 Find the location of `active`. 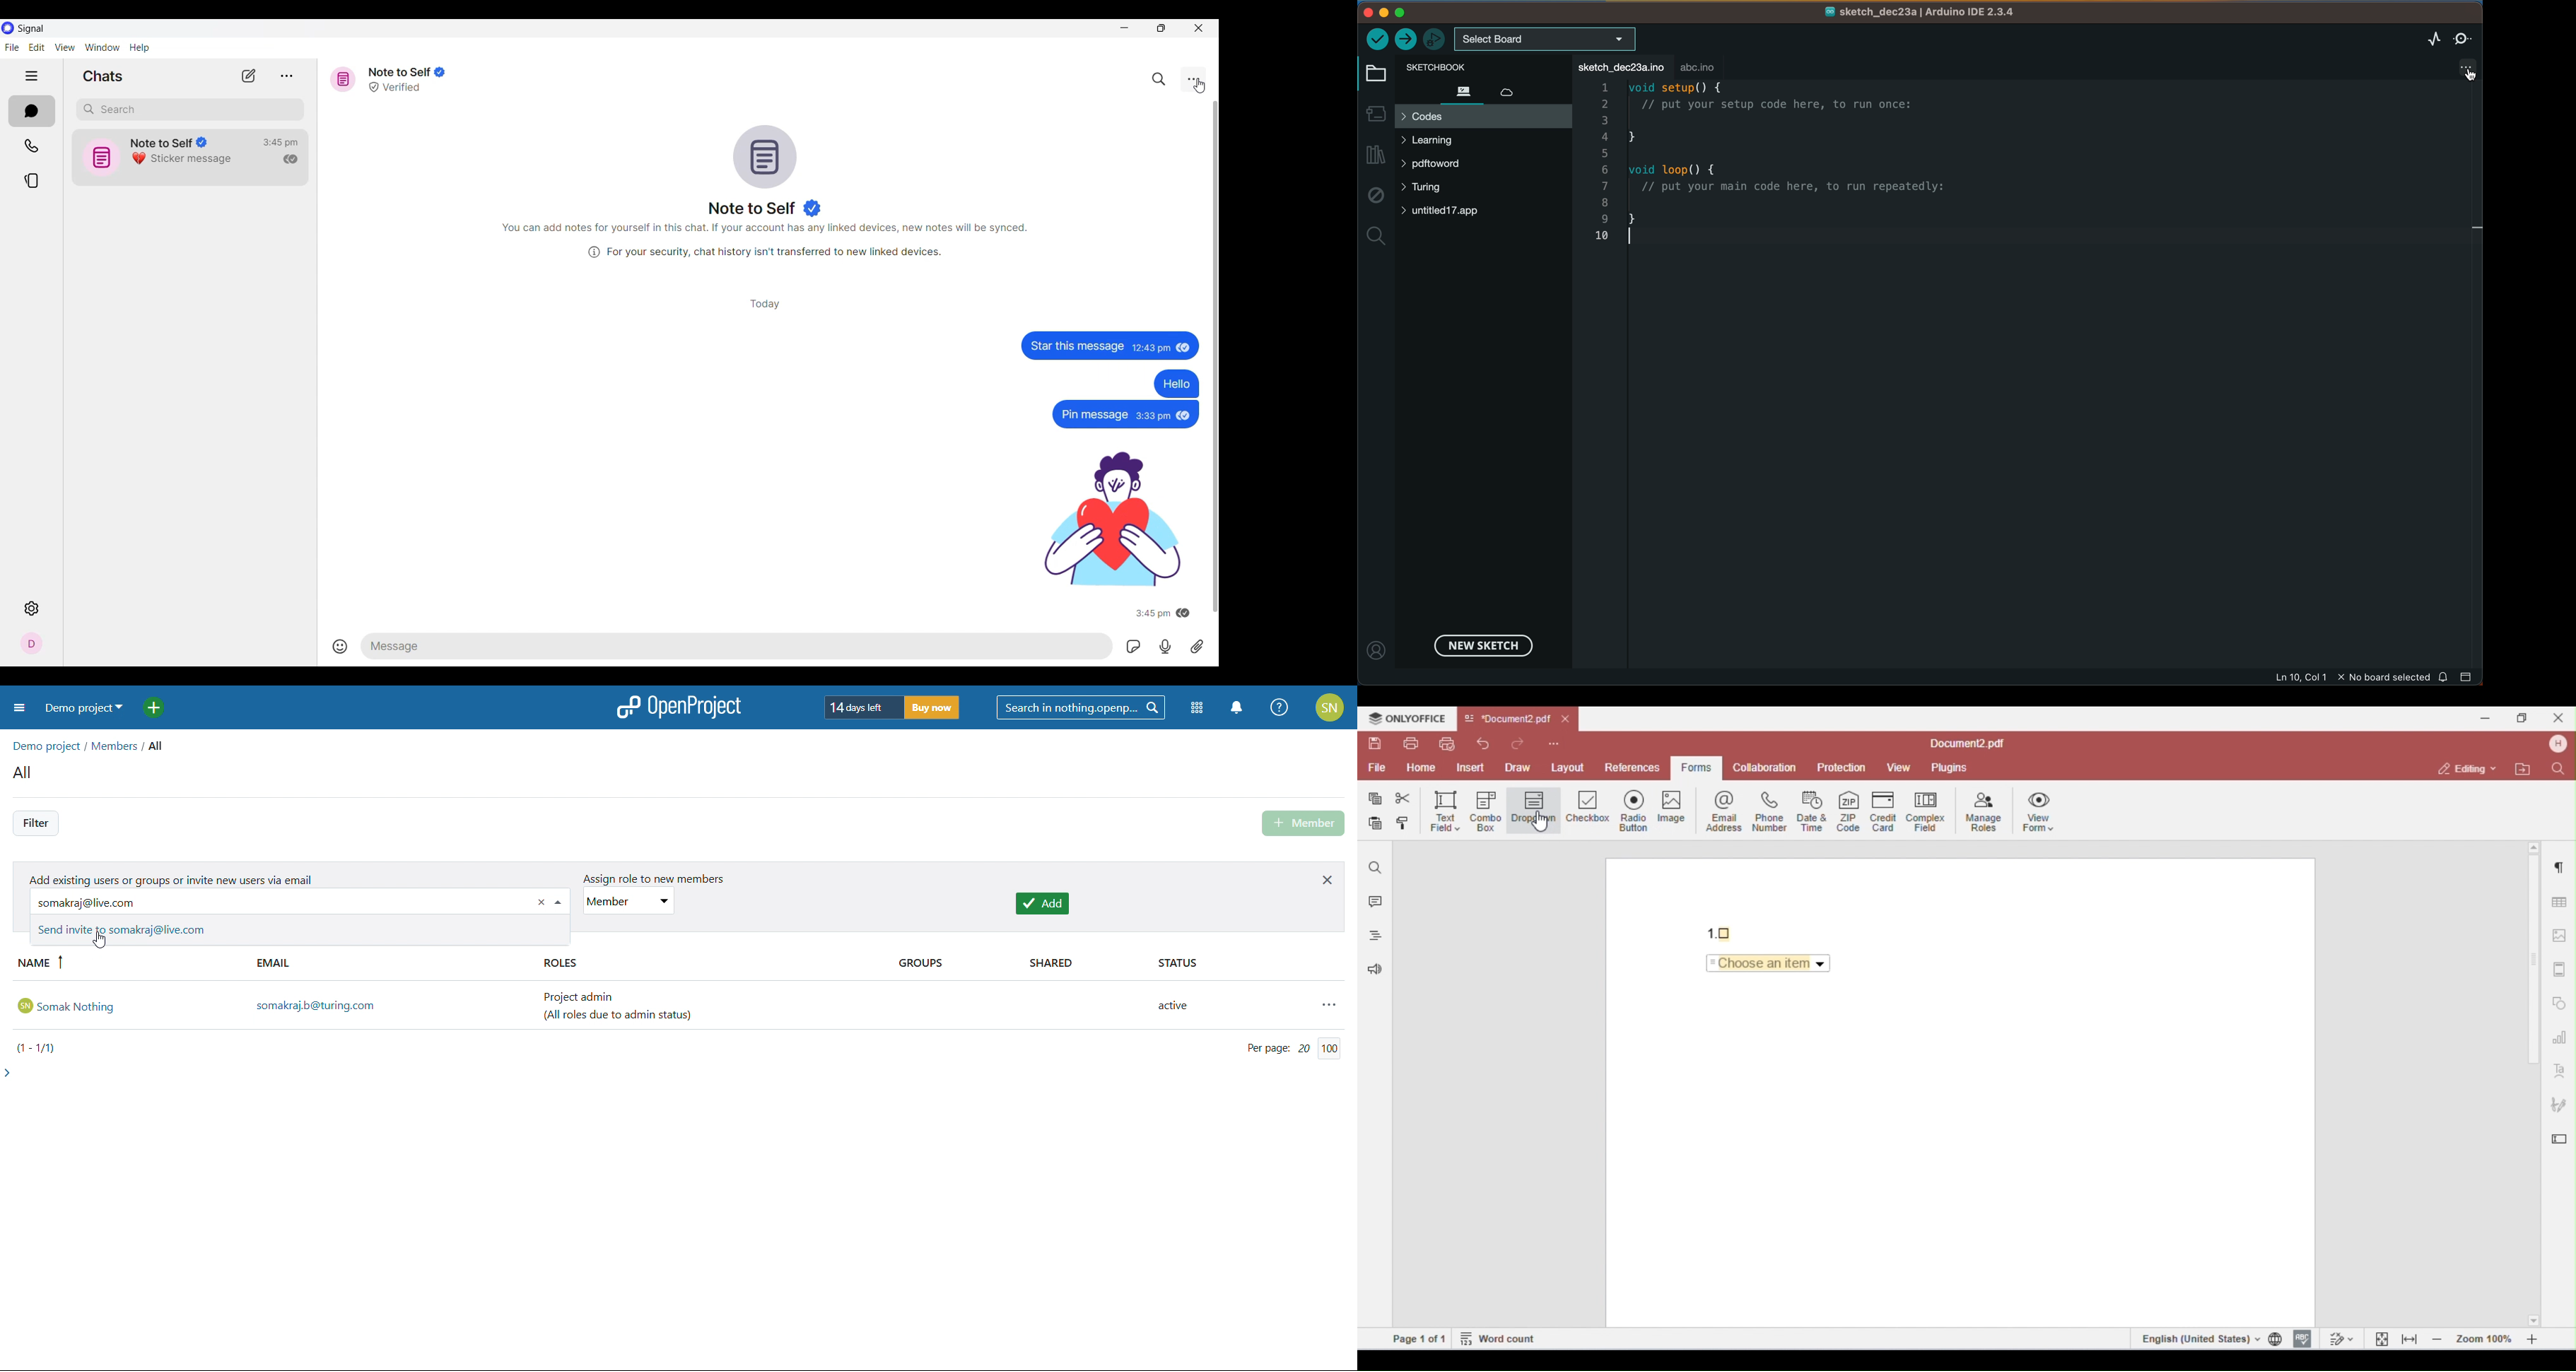

active is located at coordinates (1181, 1007).